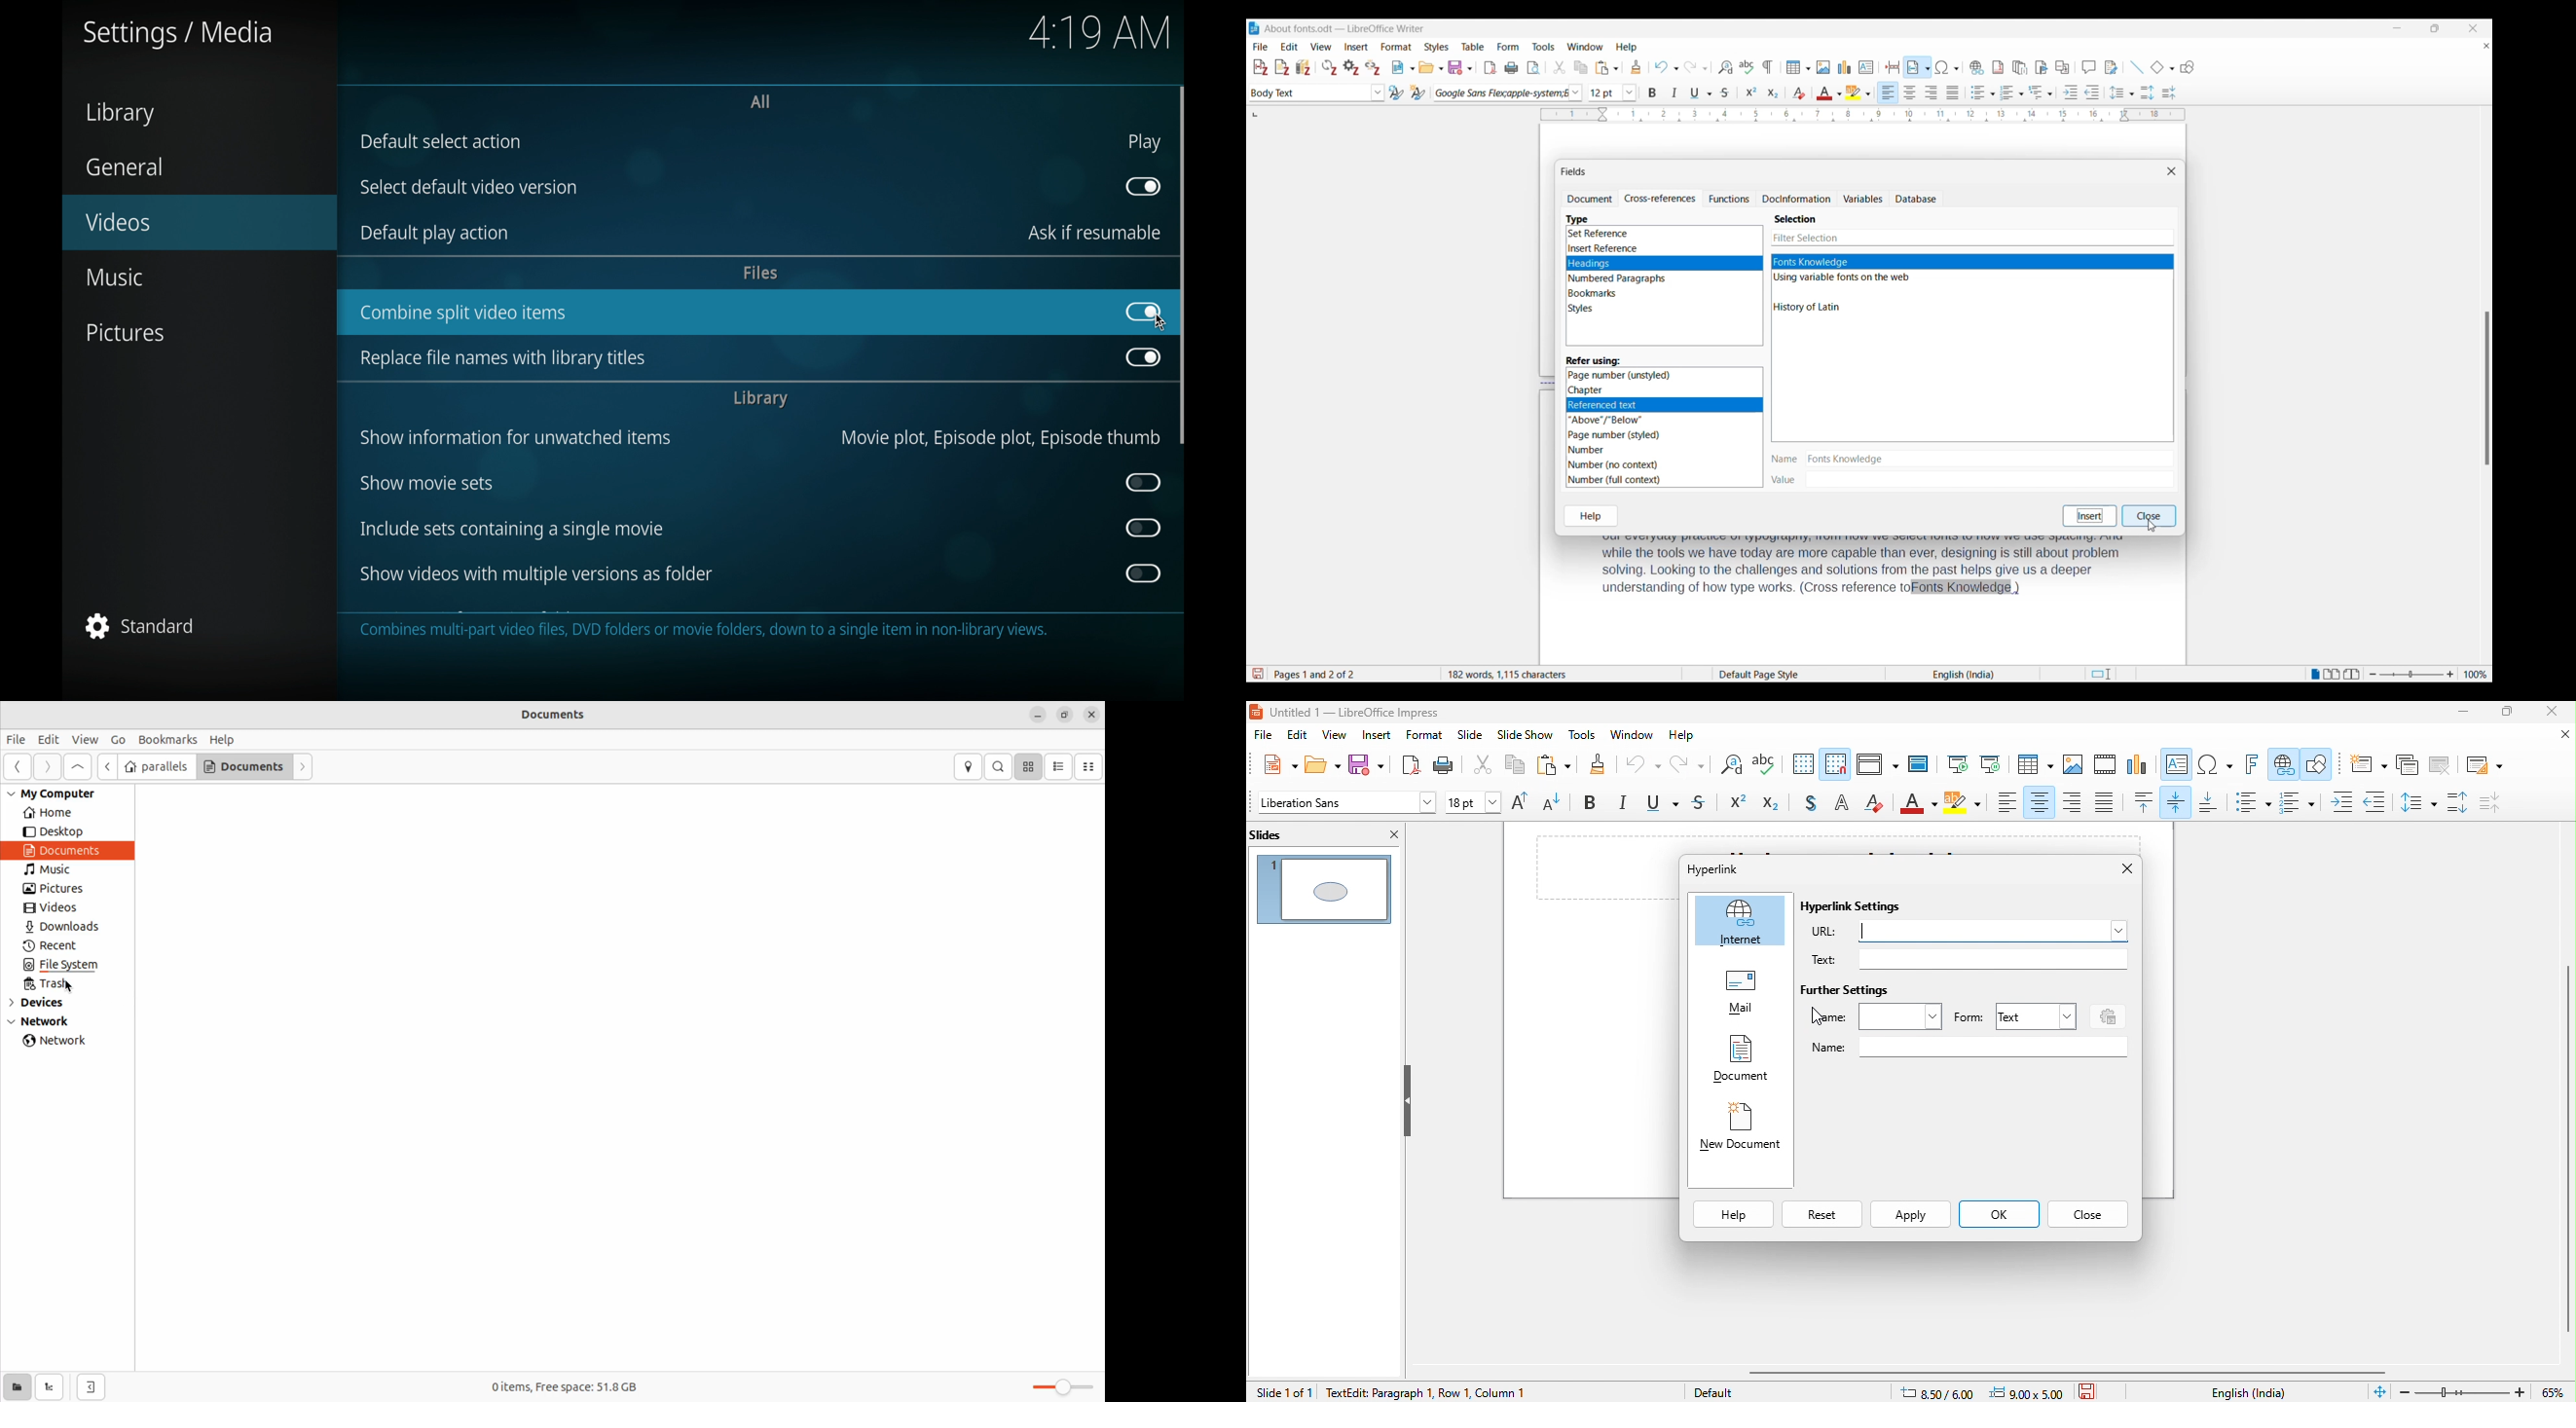  I want to click on Number (no context), so click(1613, 465).